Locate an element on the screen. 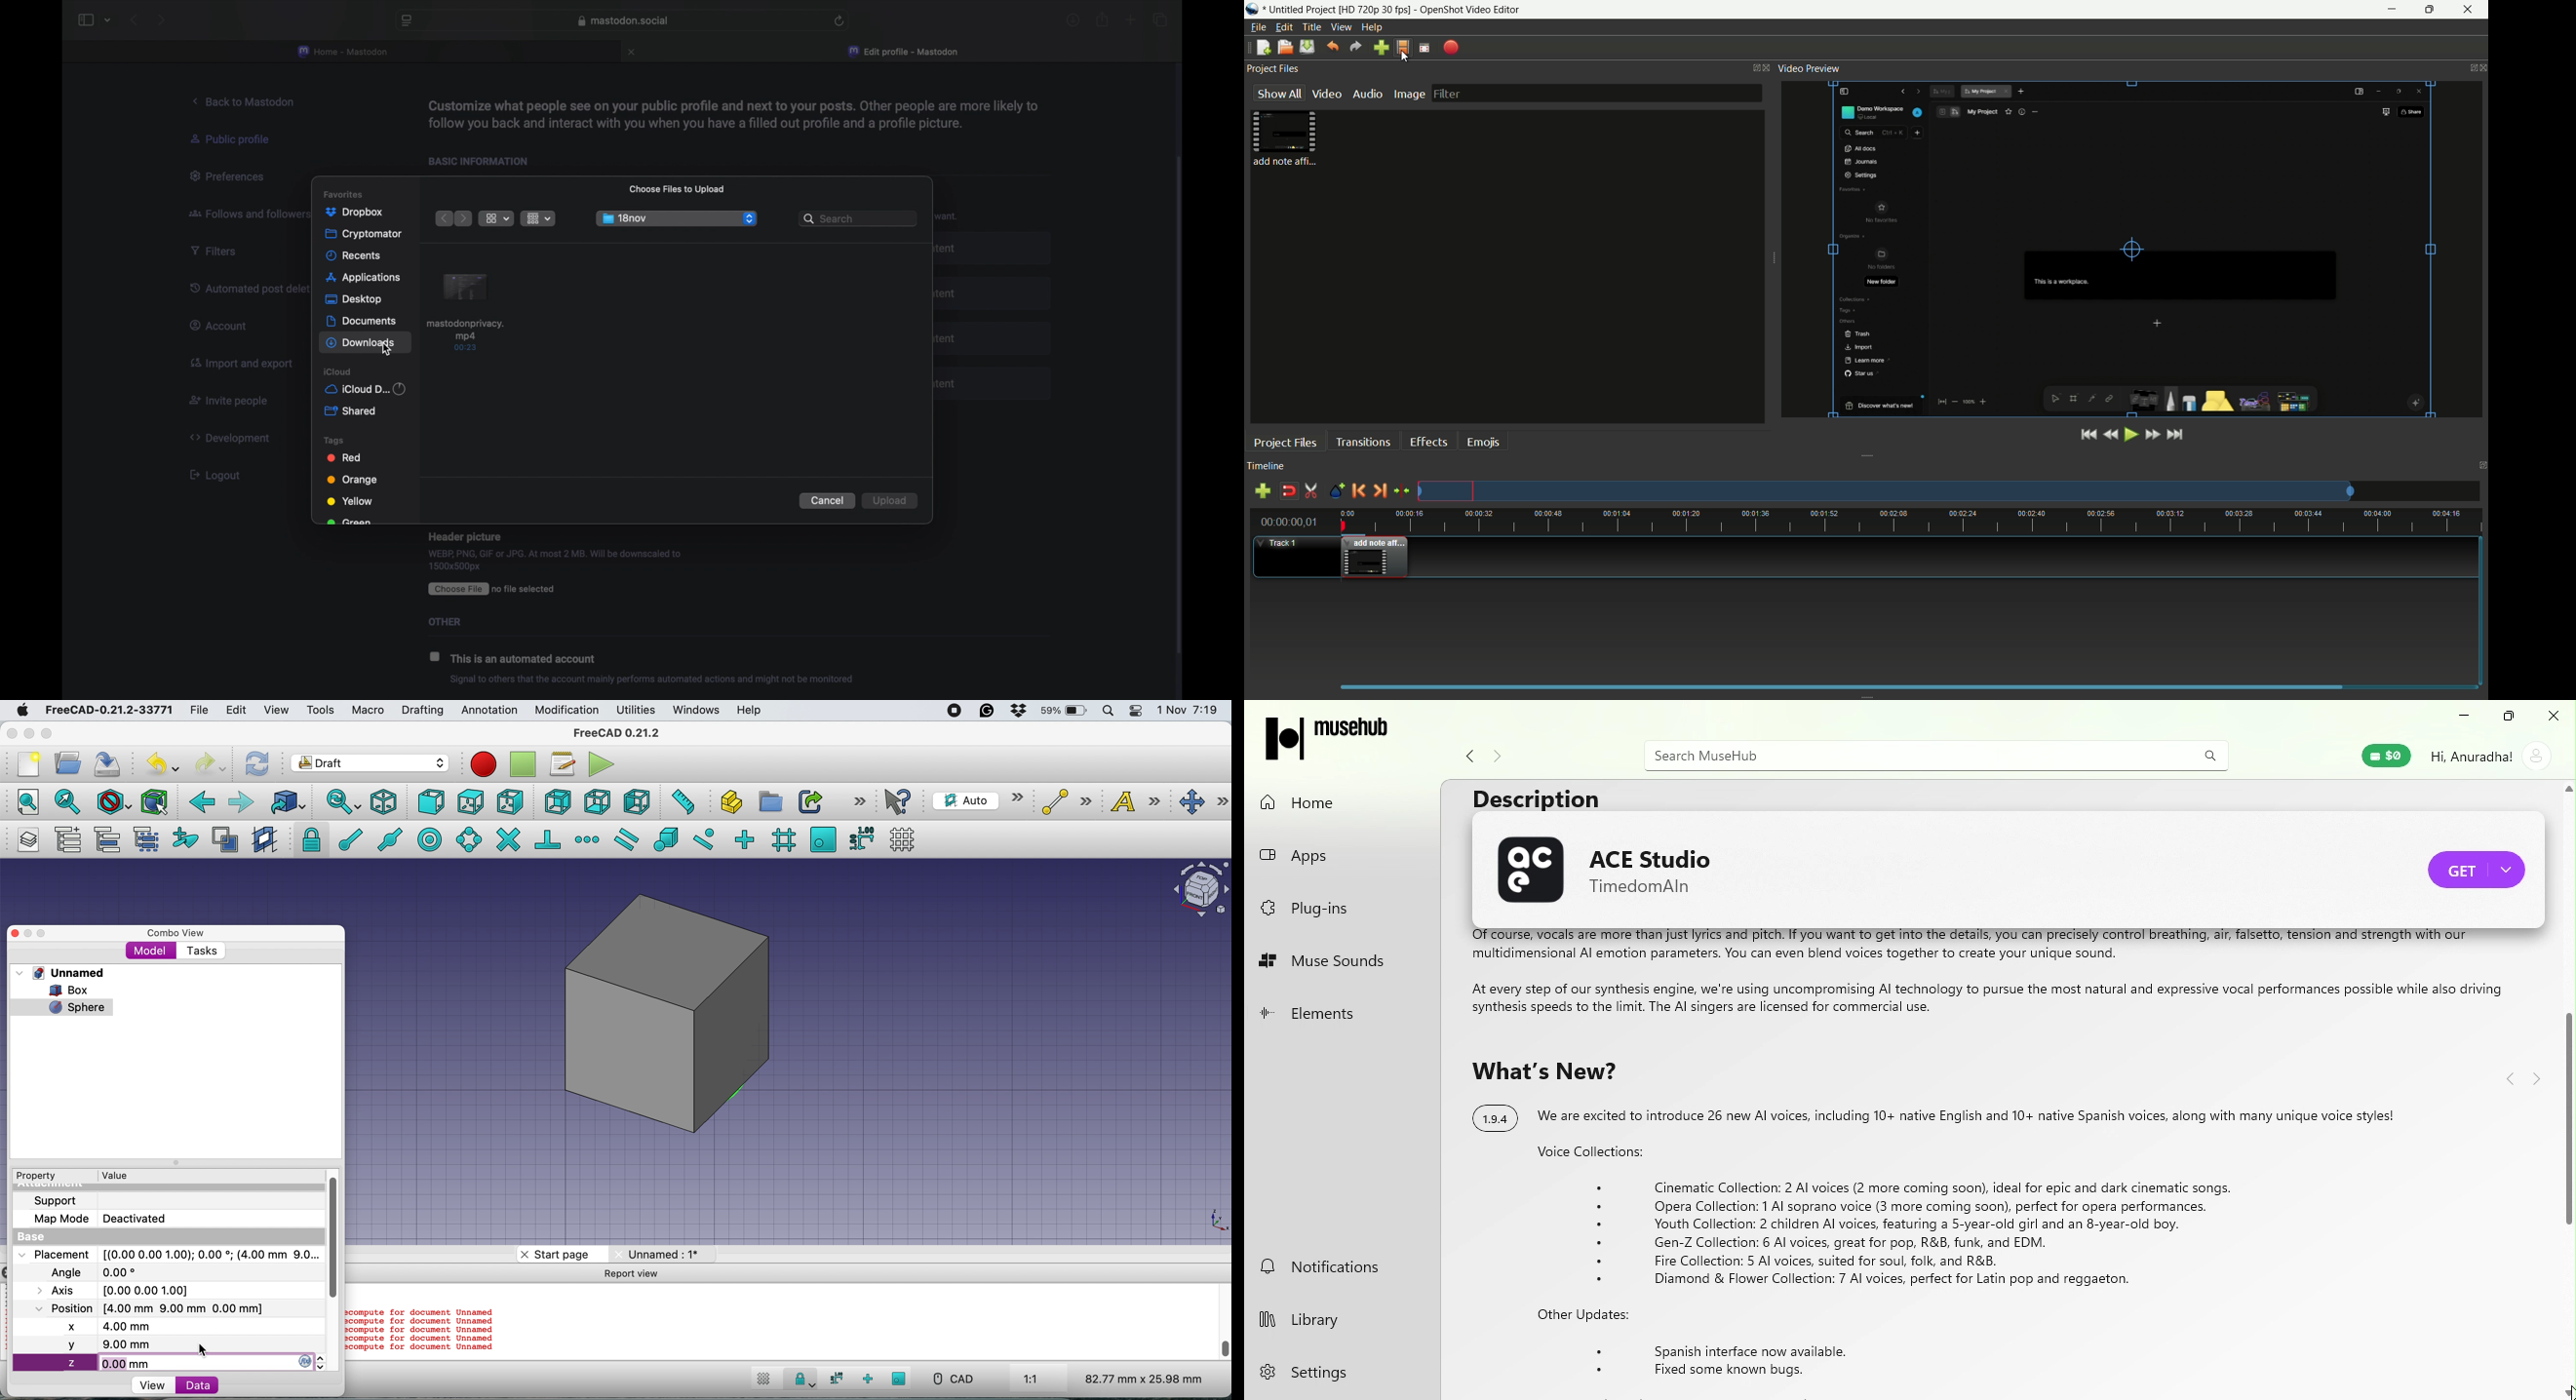 This screenshot has width=2576, height=1400. right is located at coordinates (510, 801).